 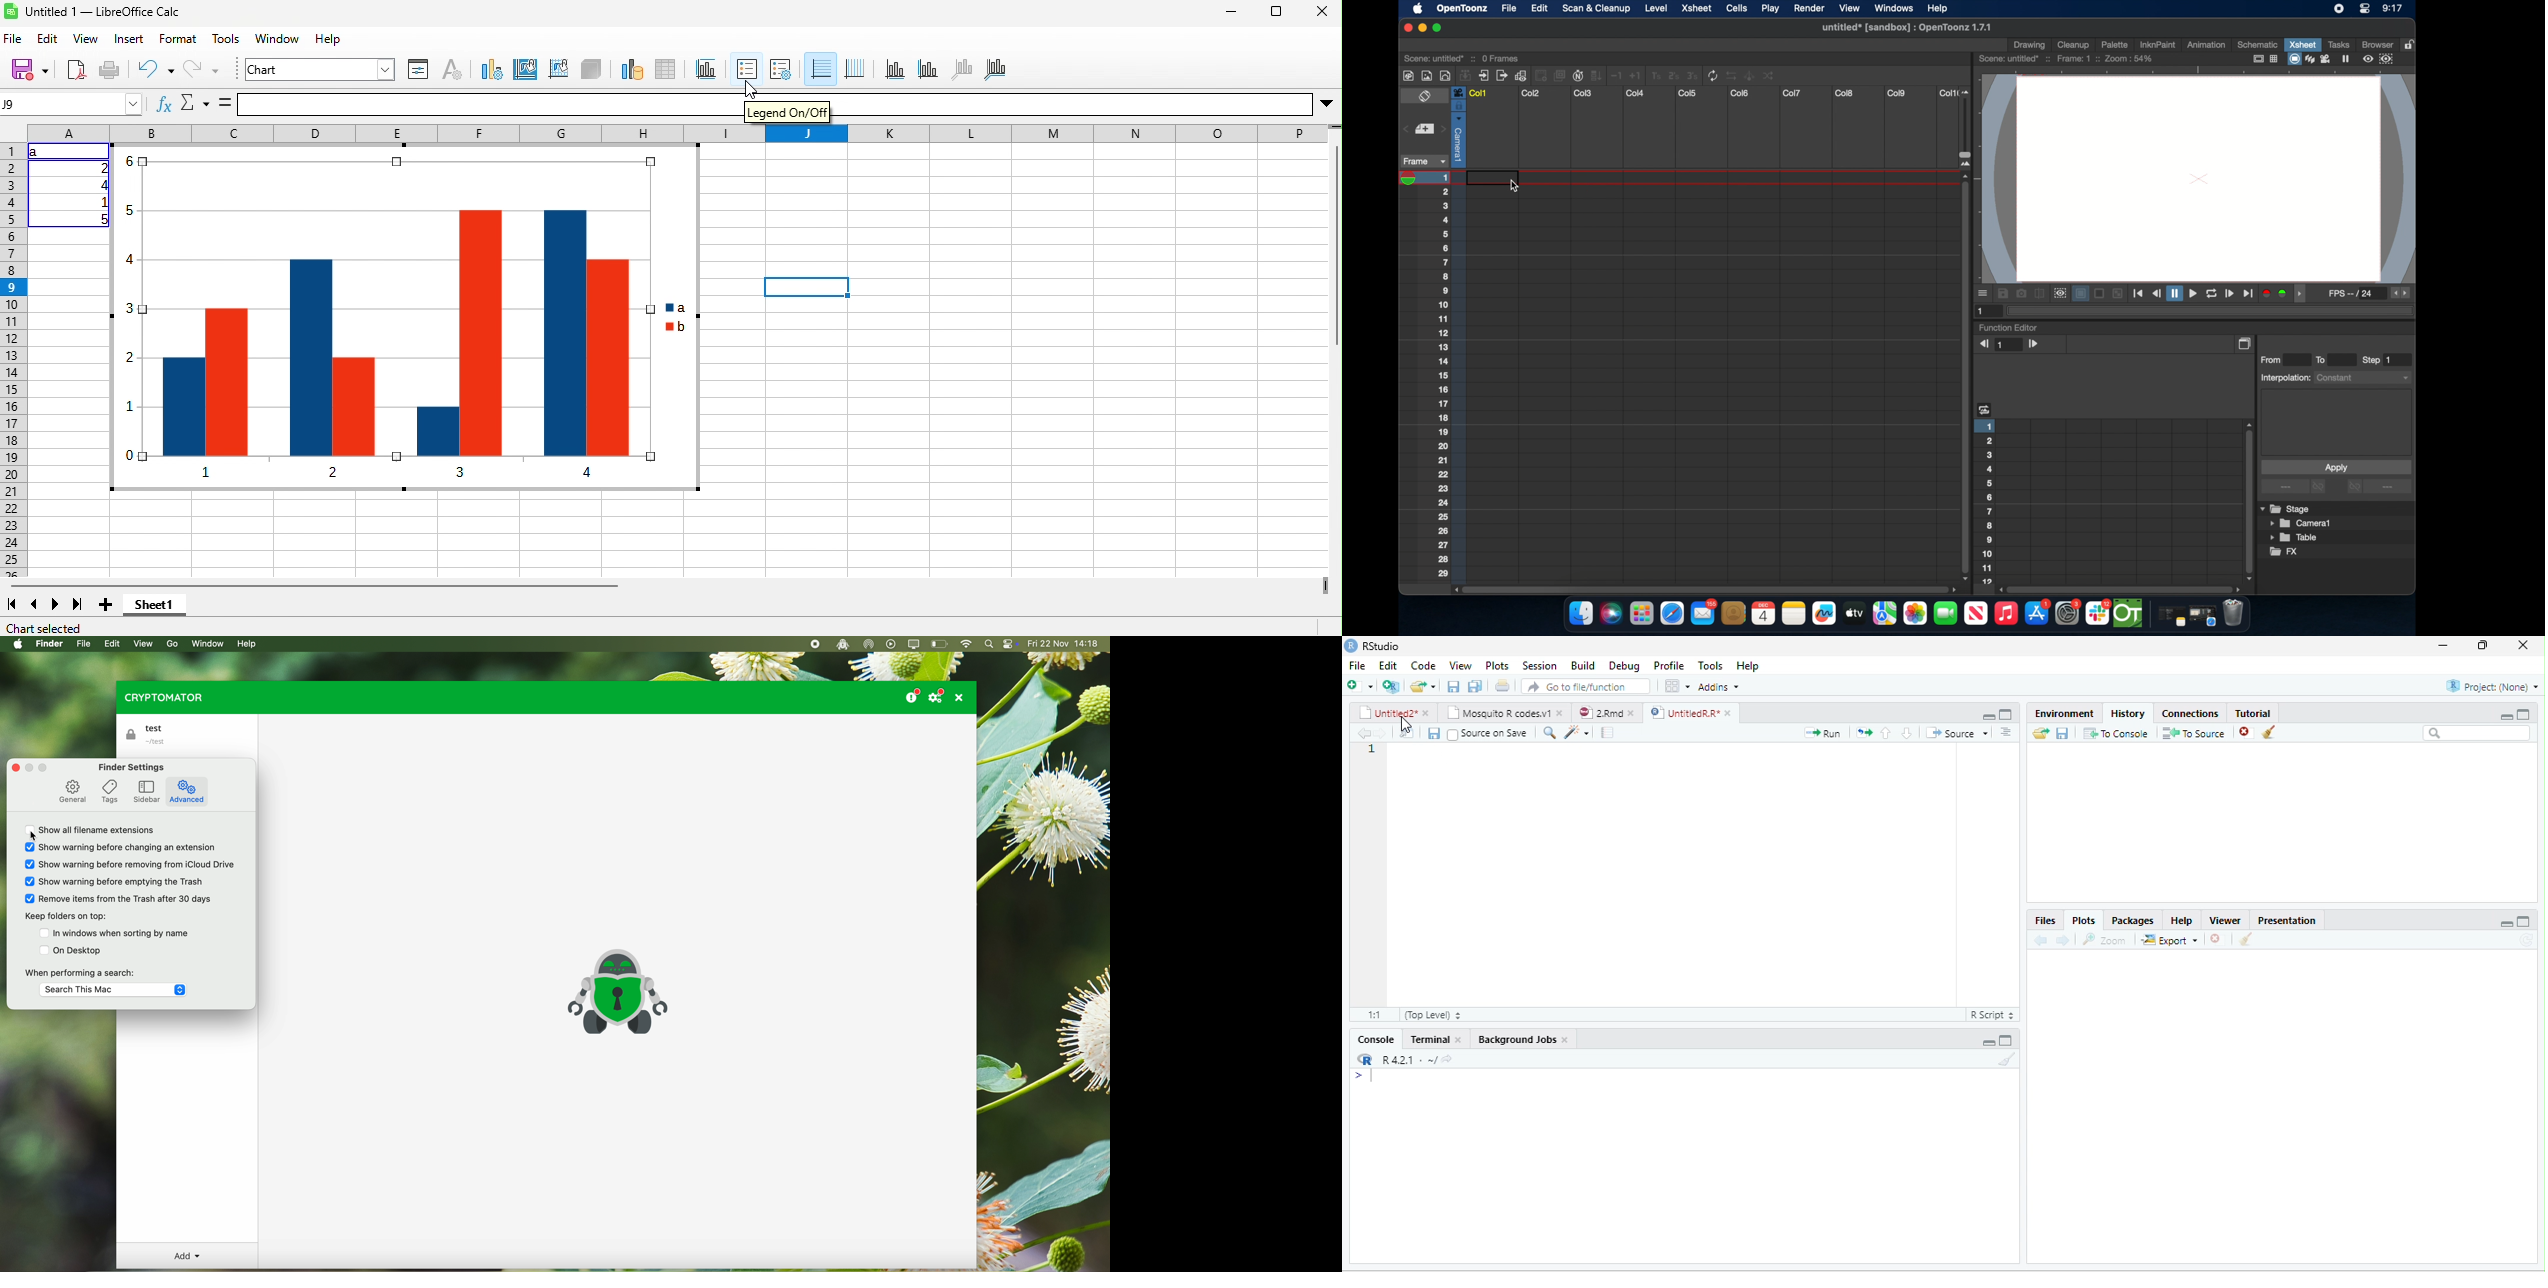 I want to click on edit, so click(x=1388, y=666).